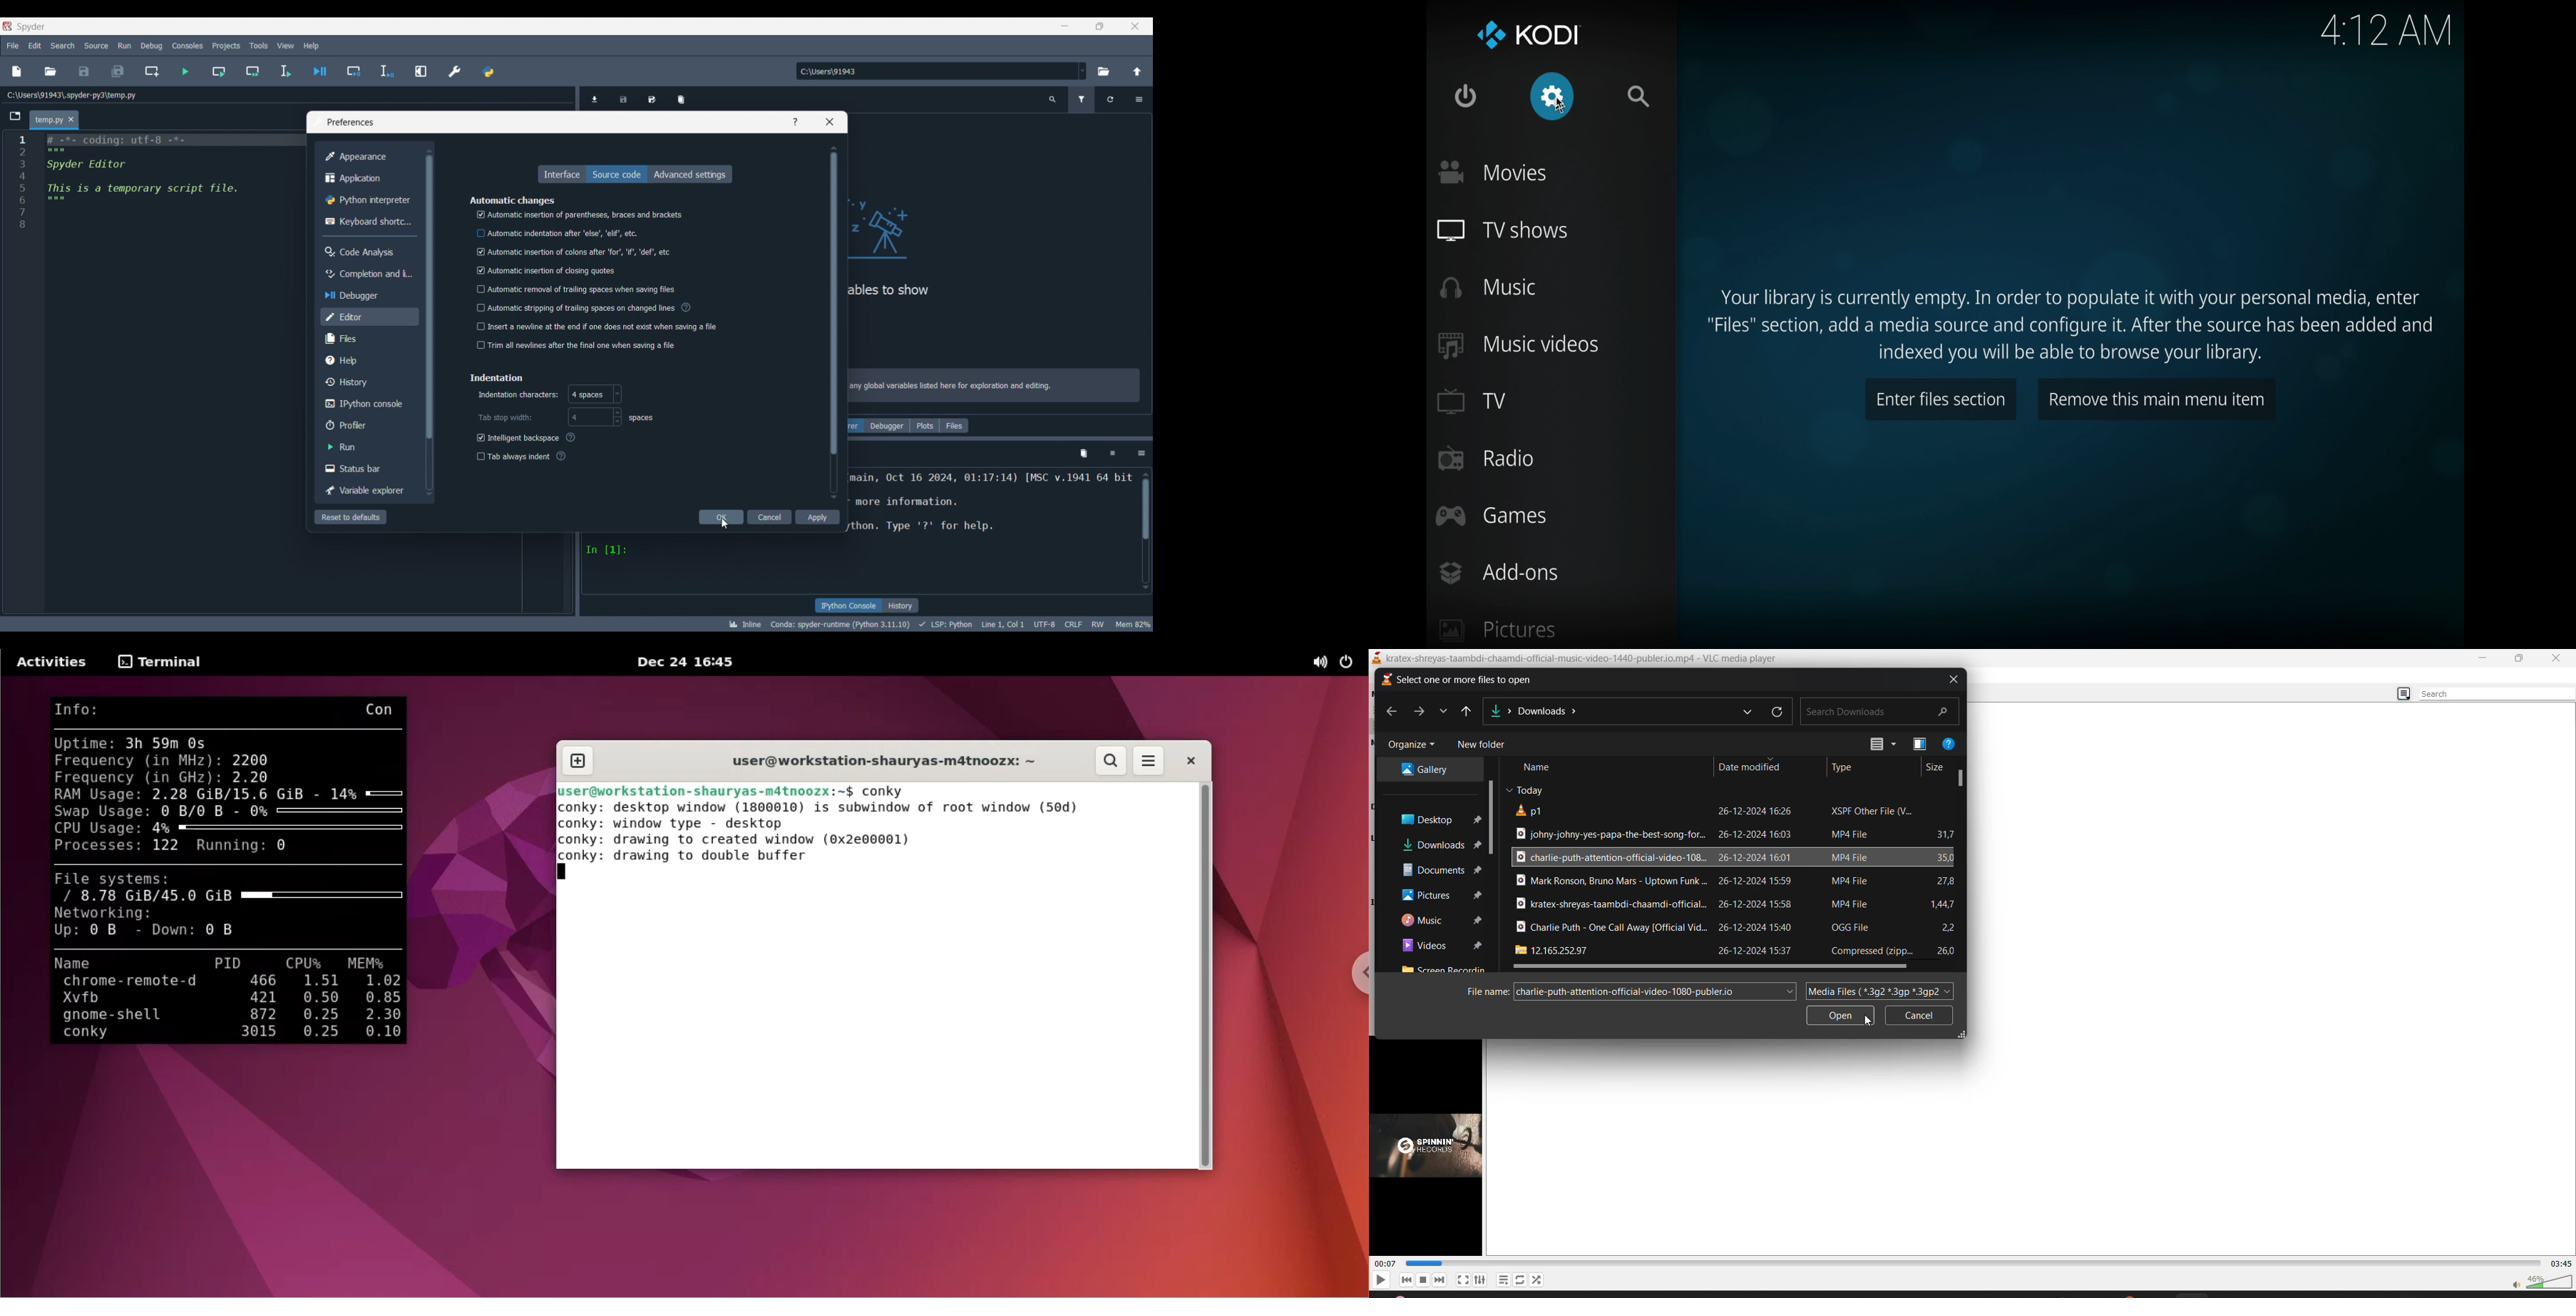  What do you see at coordinates (1871, 812) in the screenshot?
I see `file type` at bounding box center [1871, 812].